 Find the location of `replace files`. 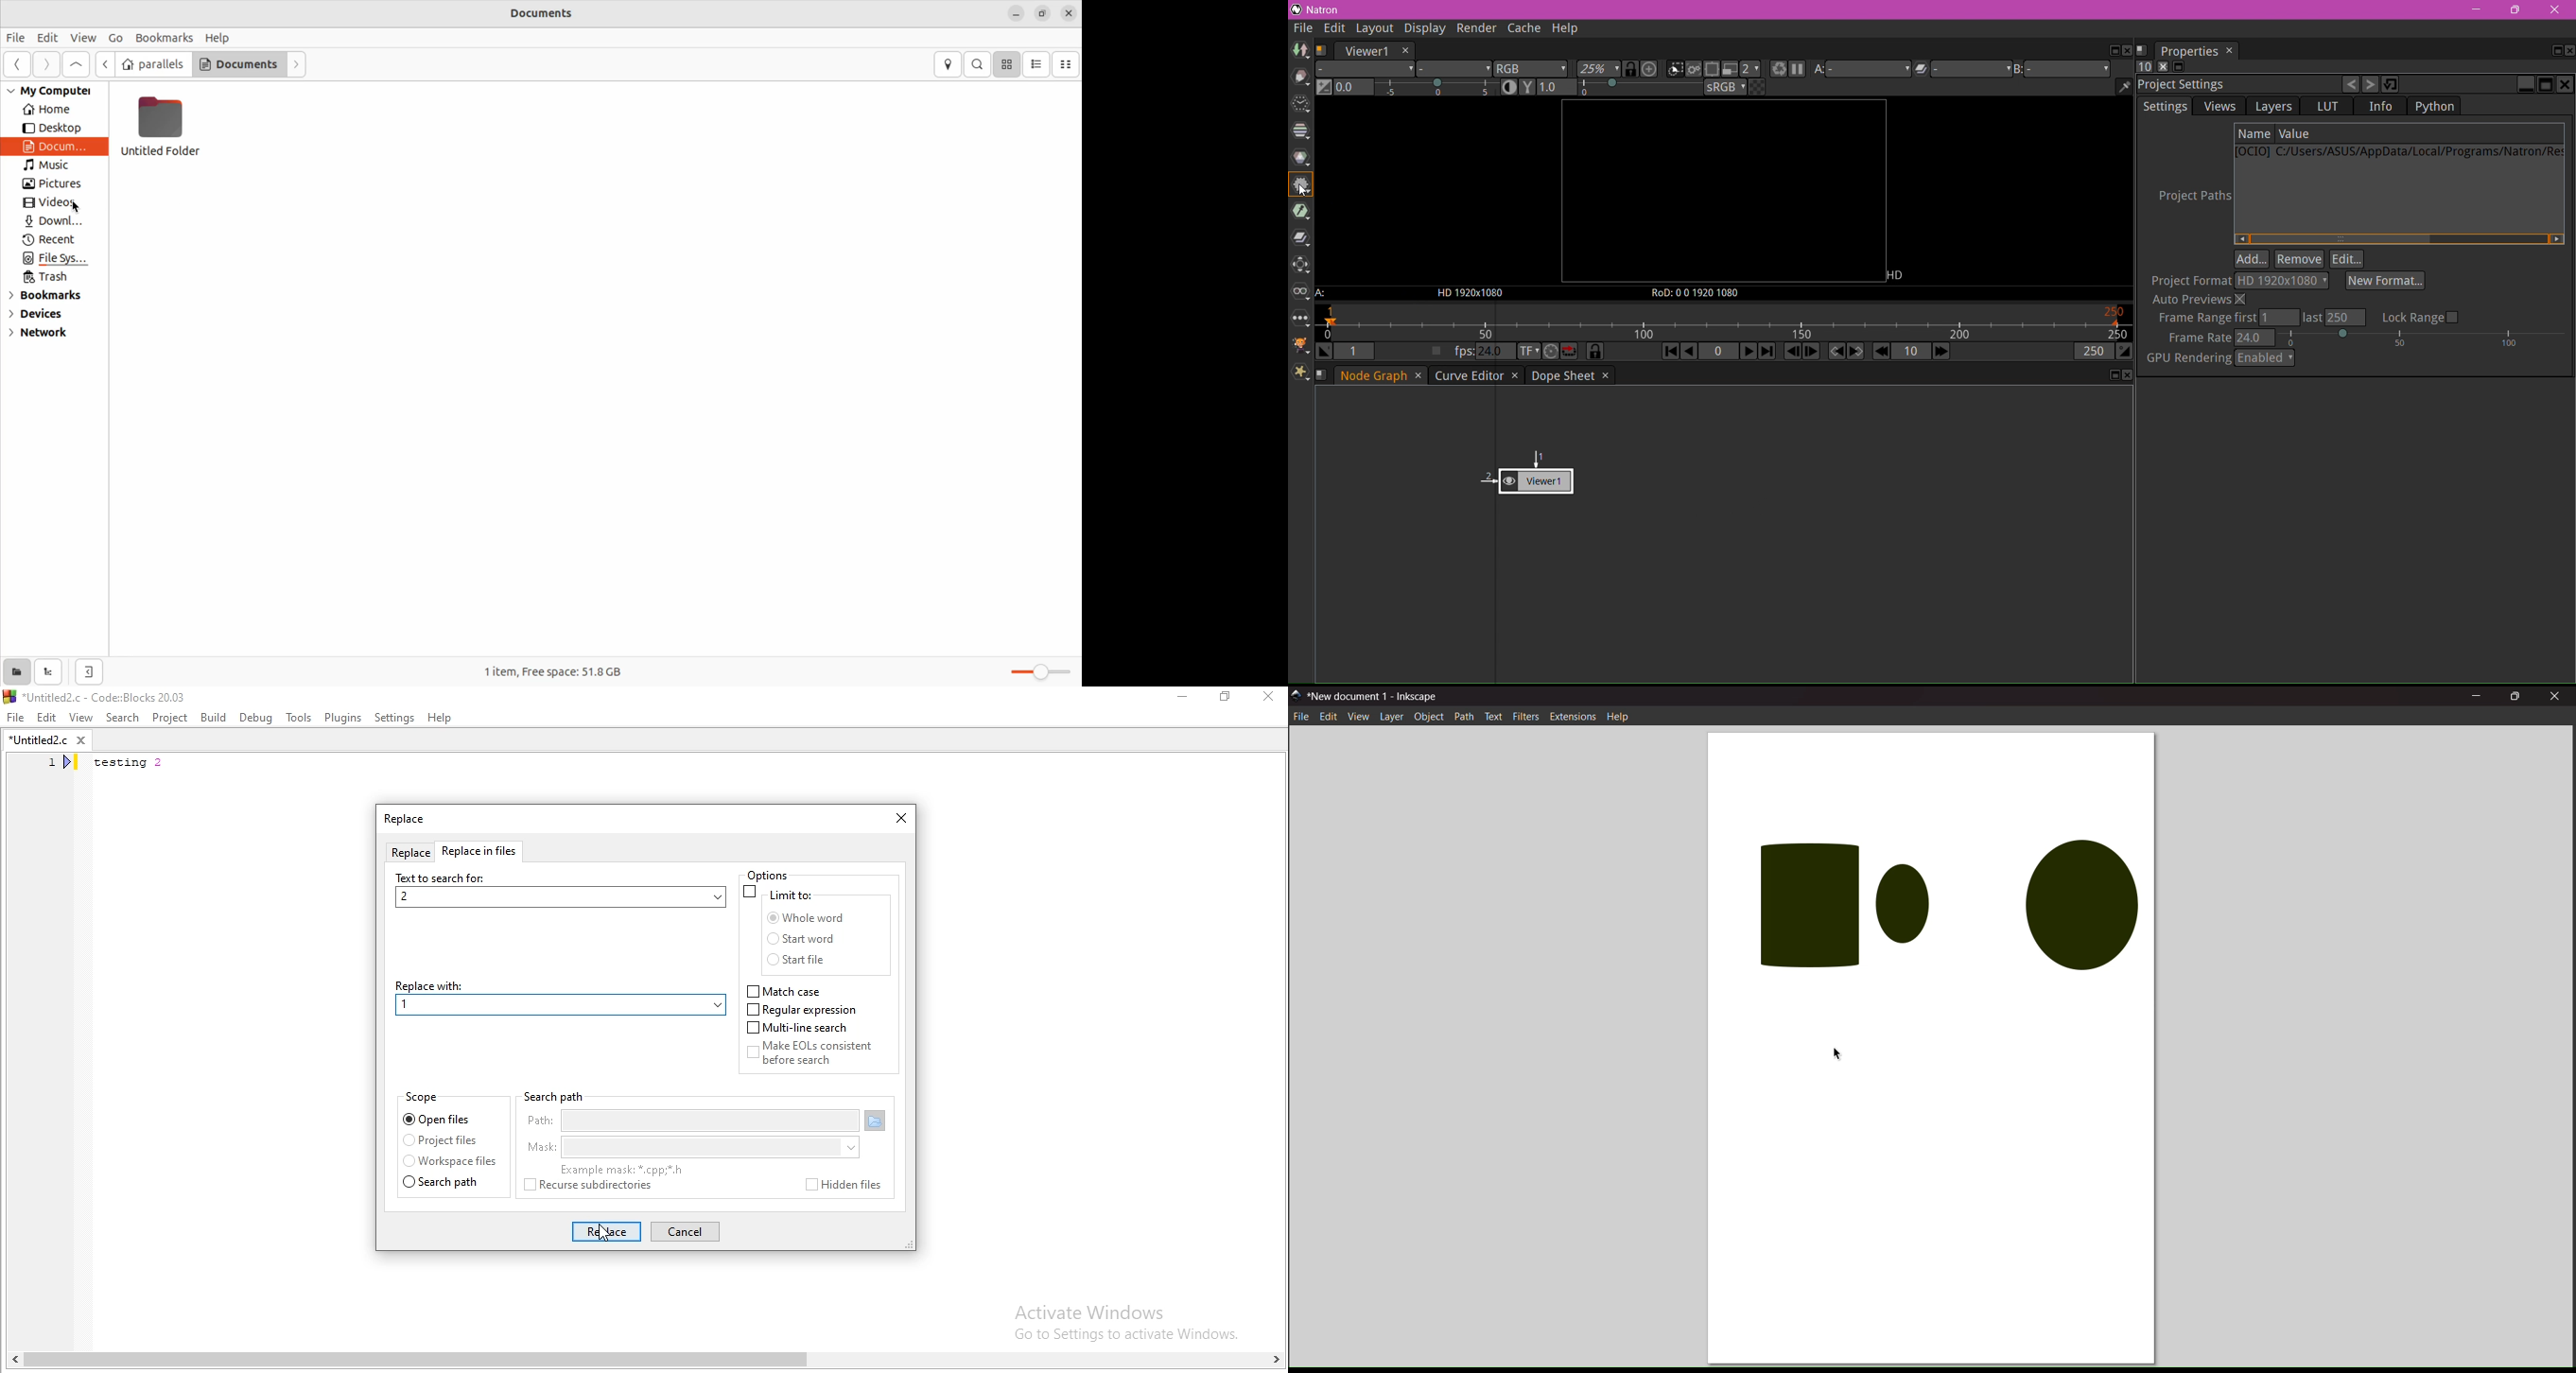

replace files is located at coordinates (483, 853).